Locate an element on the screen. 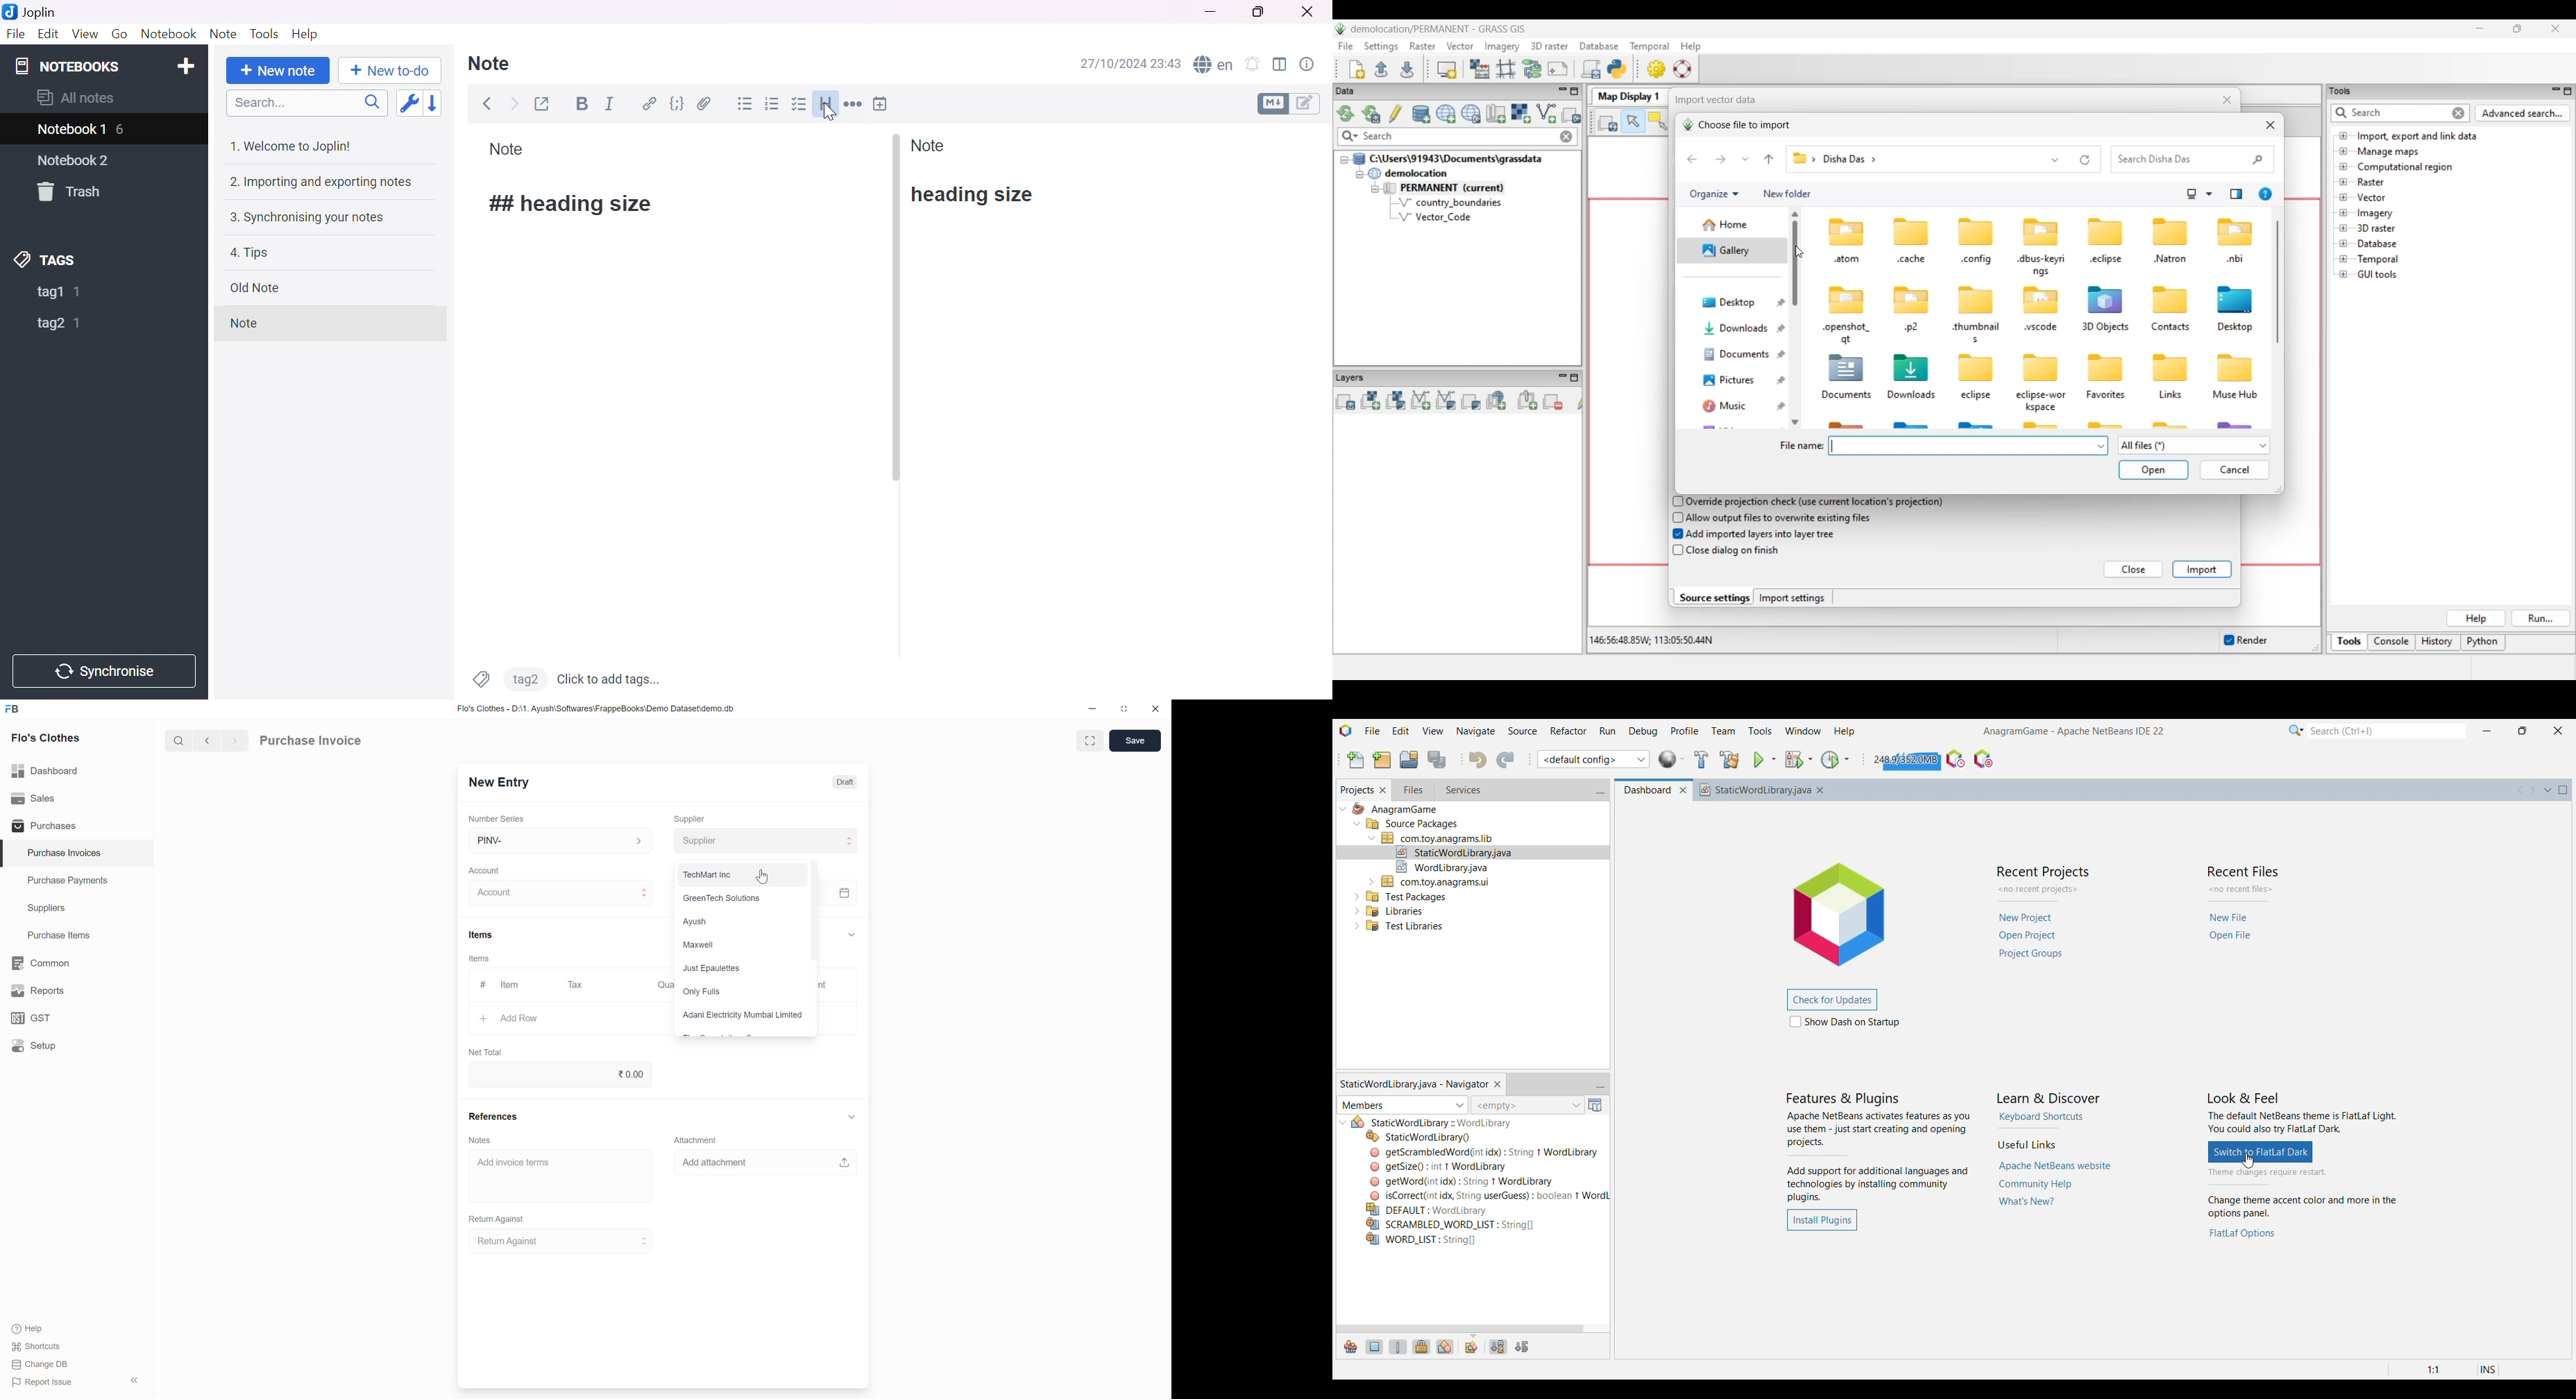  Return Against is located at coordinates (562, 1241).